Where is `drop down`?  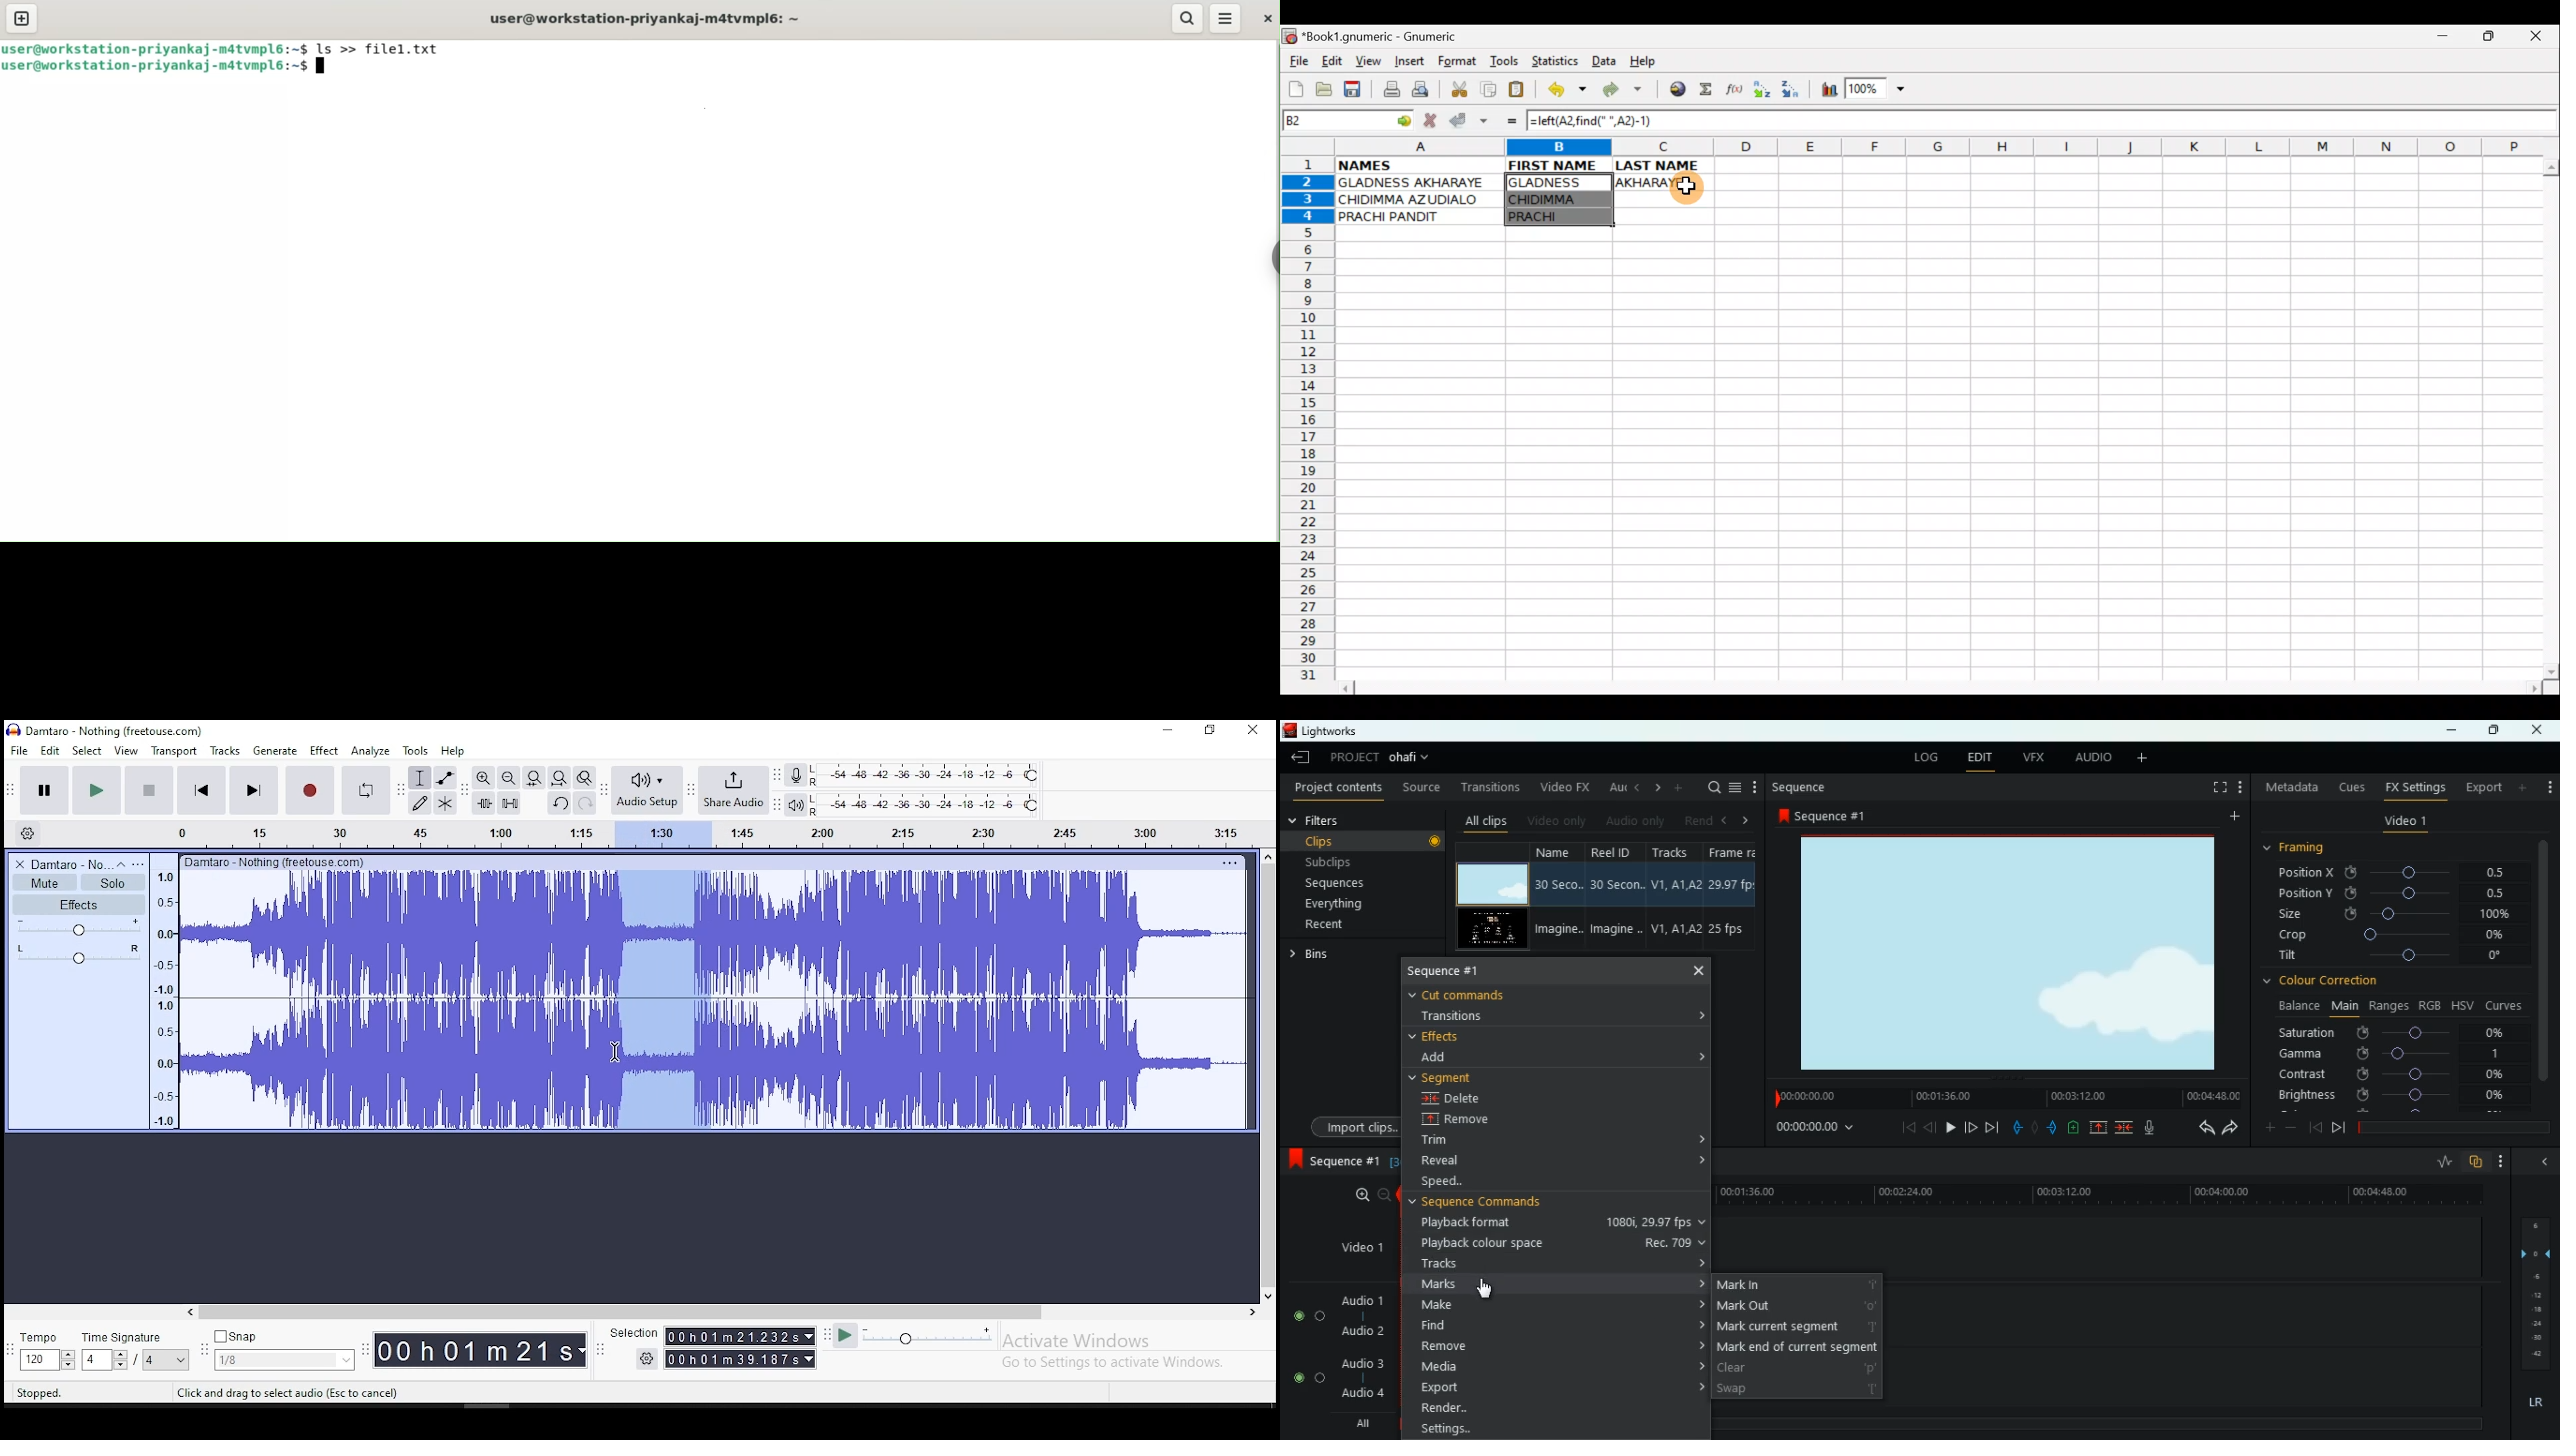
drop down is located at coordinates (119, 1360).